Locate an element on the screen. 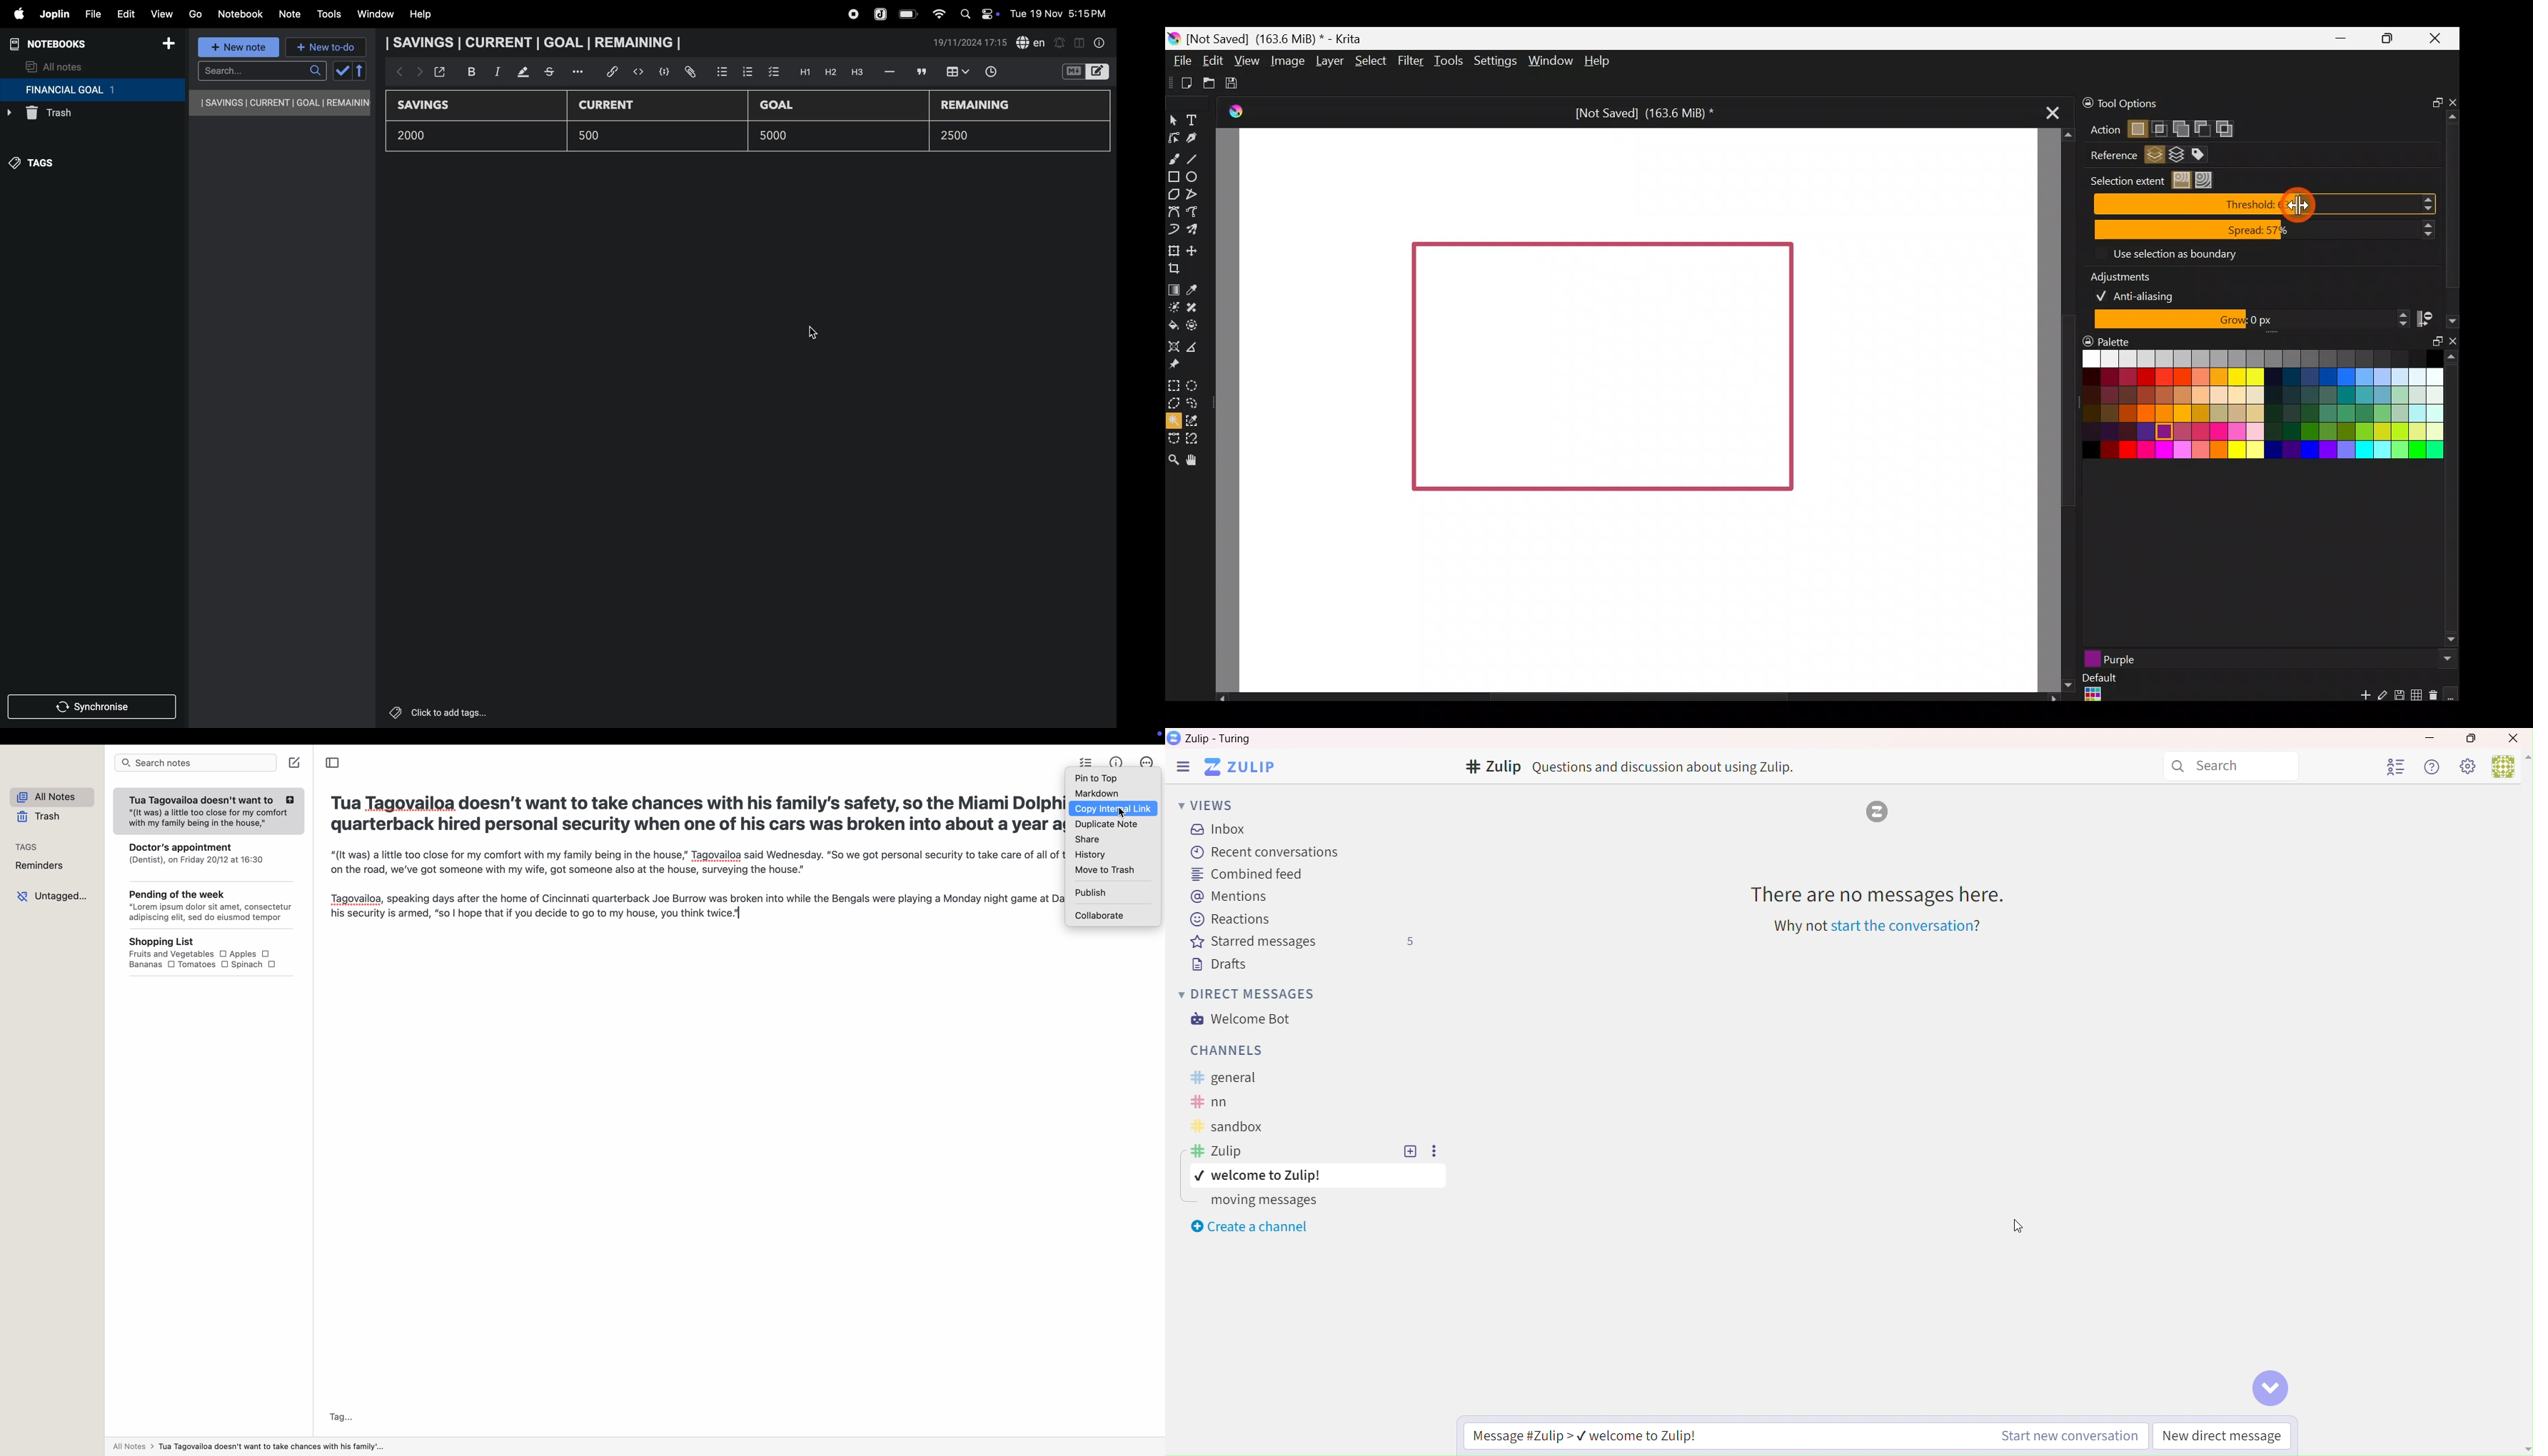 This screenshot has height=1456, width=2548. search is located at coordinates (262, 71).